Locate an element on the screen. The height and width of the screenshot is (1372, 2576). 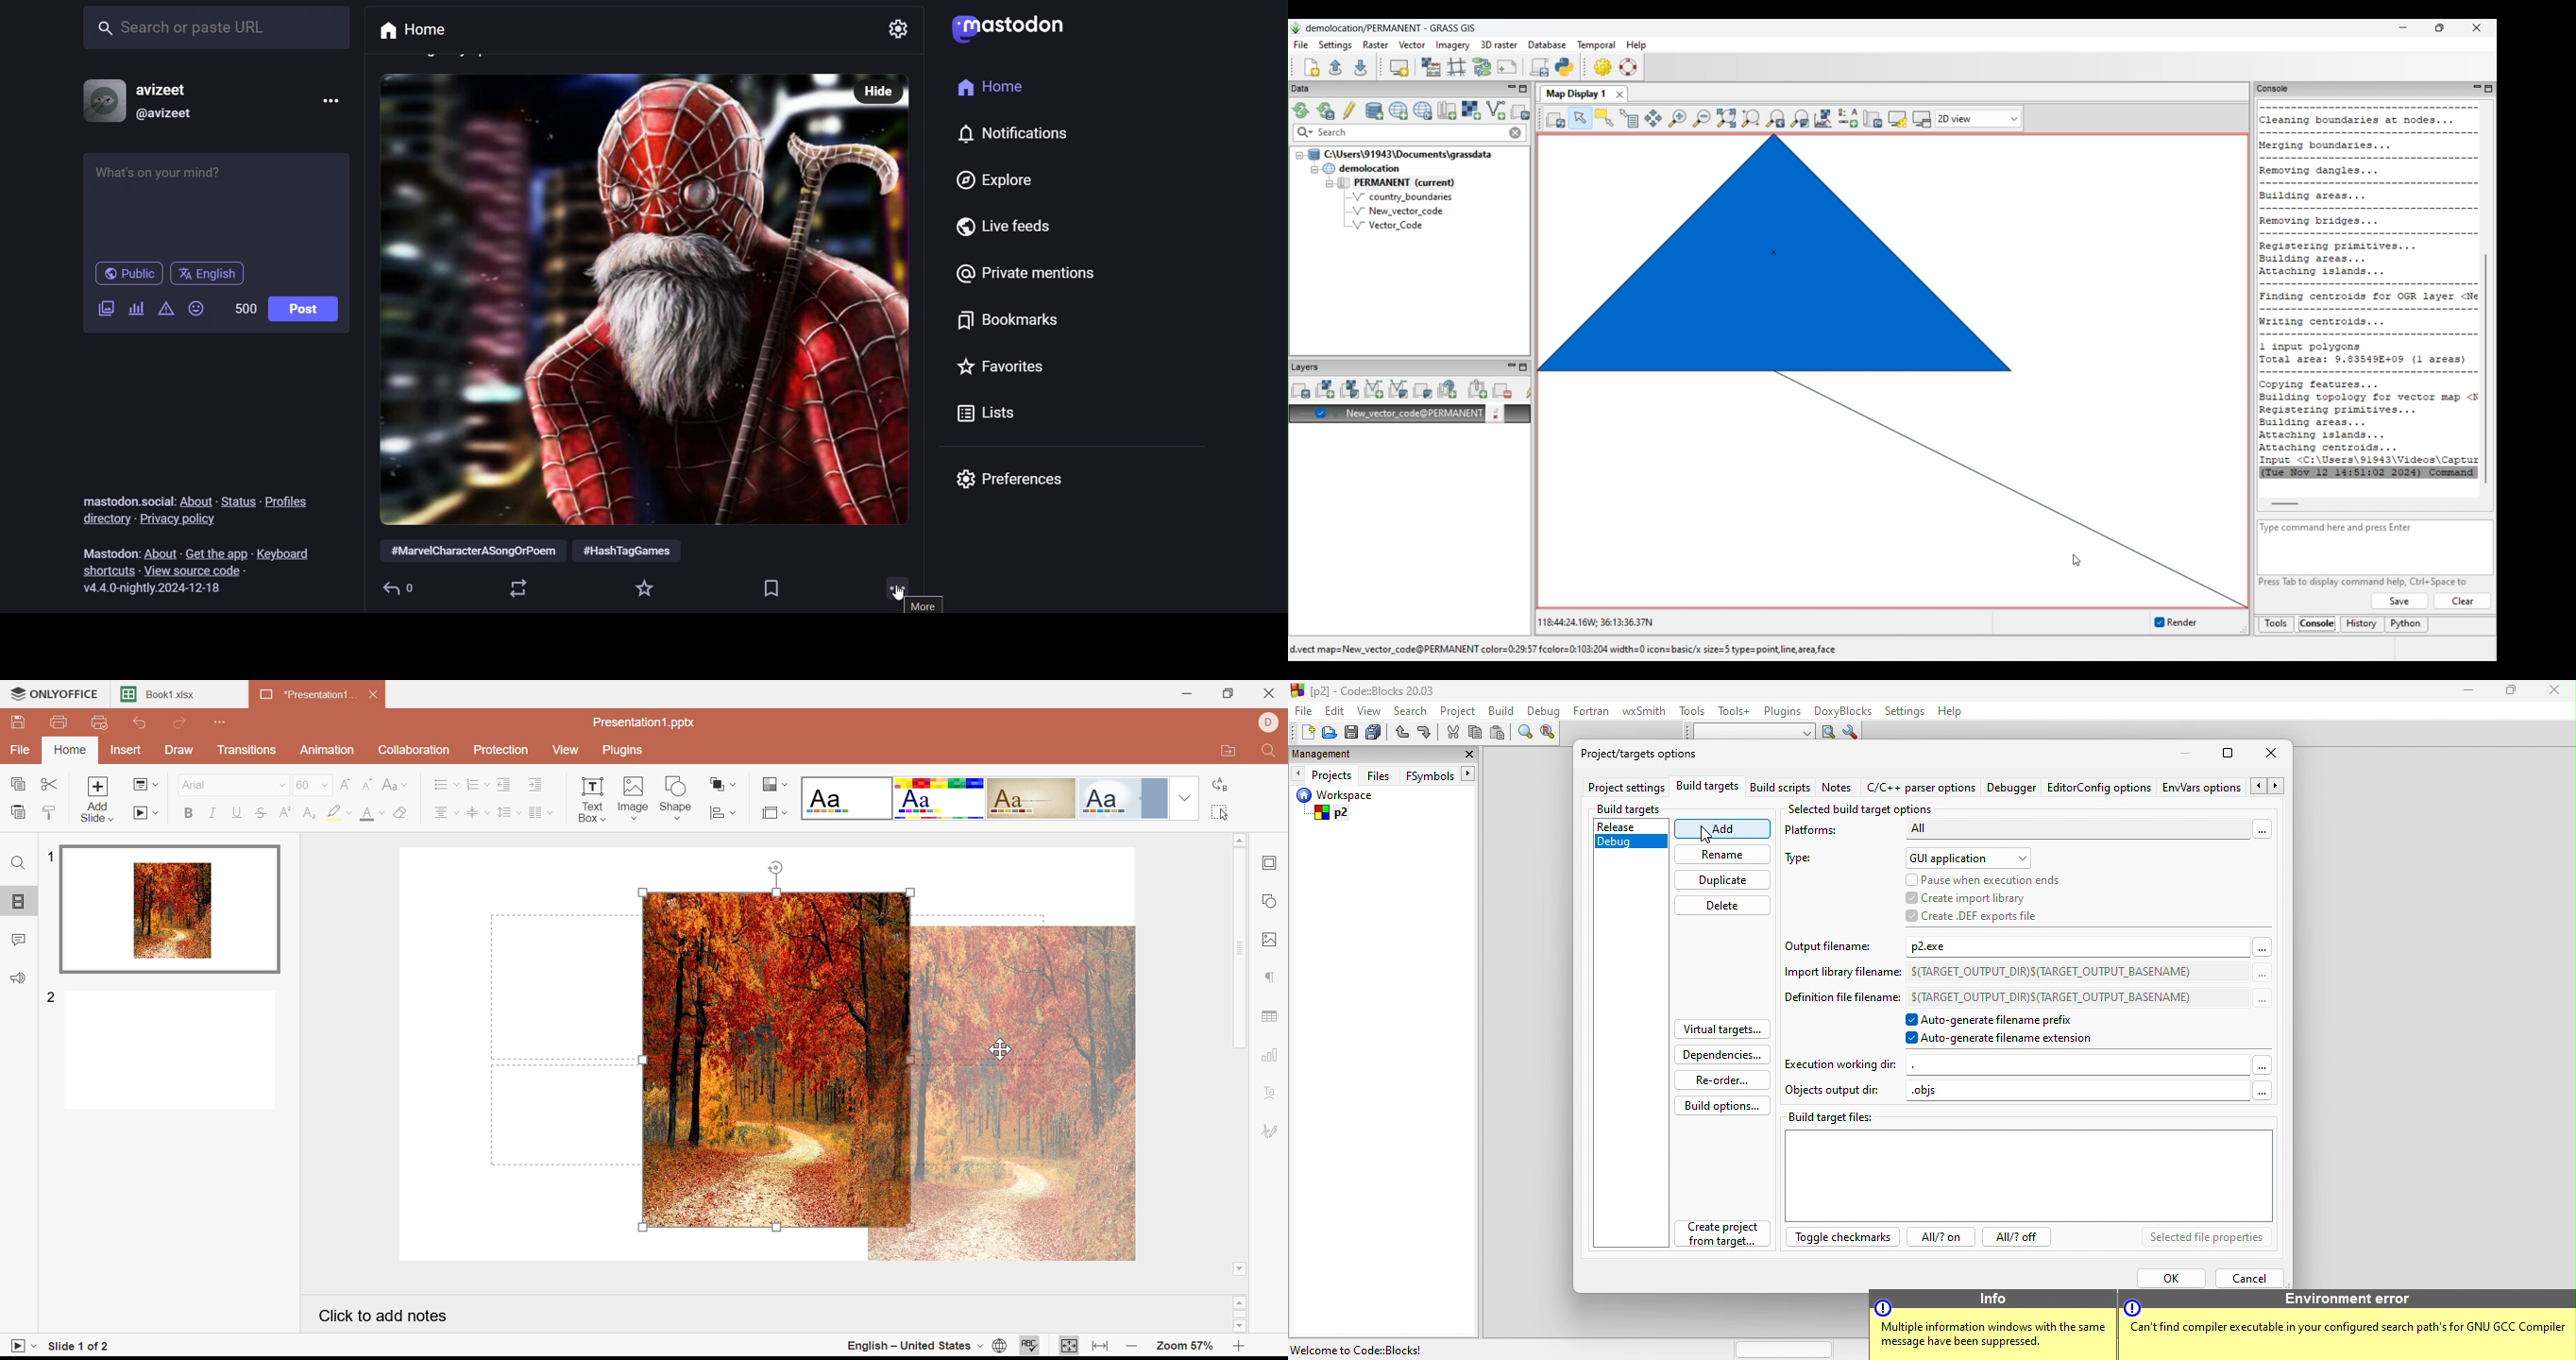
Start slideshow is located at coordinates (148, 813).